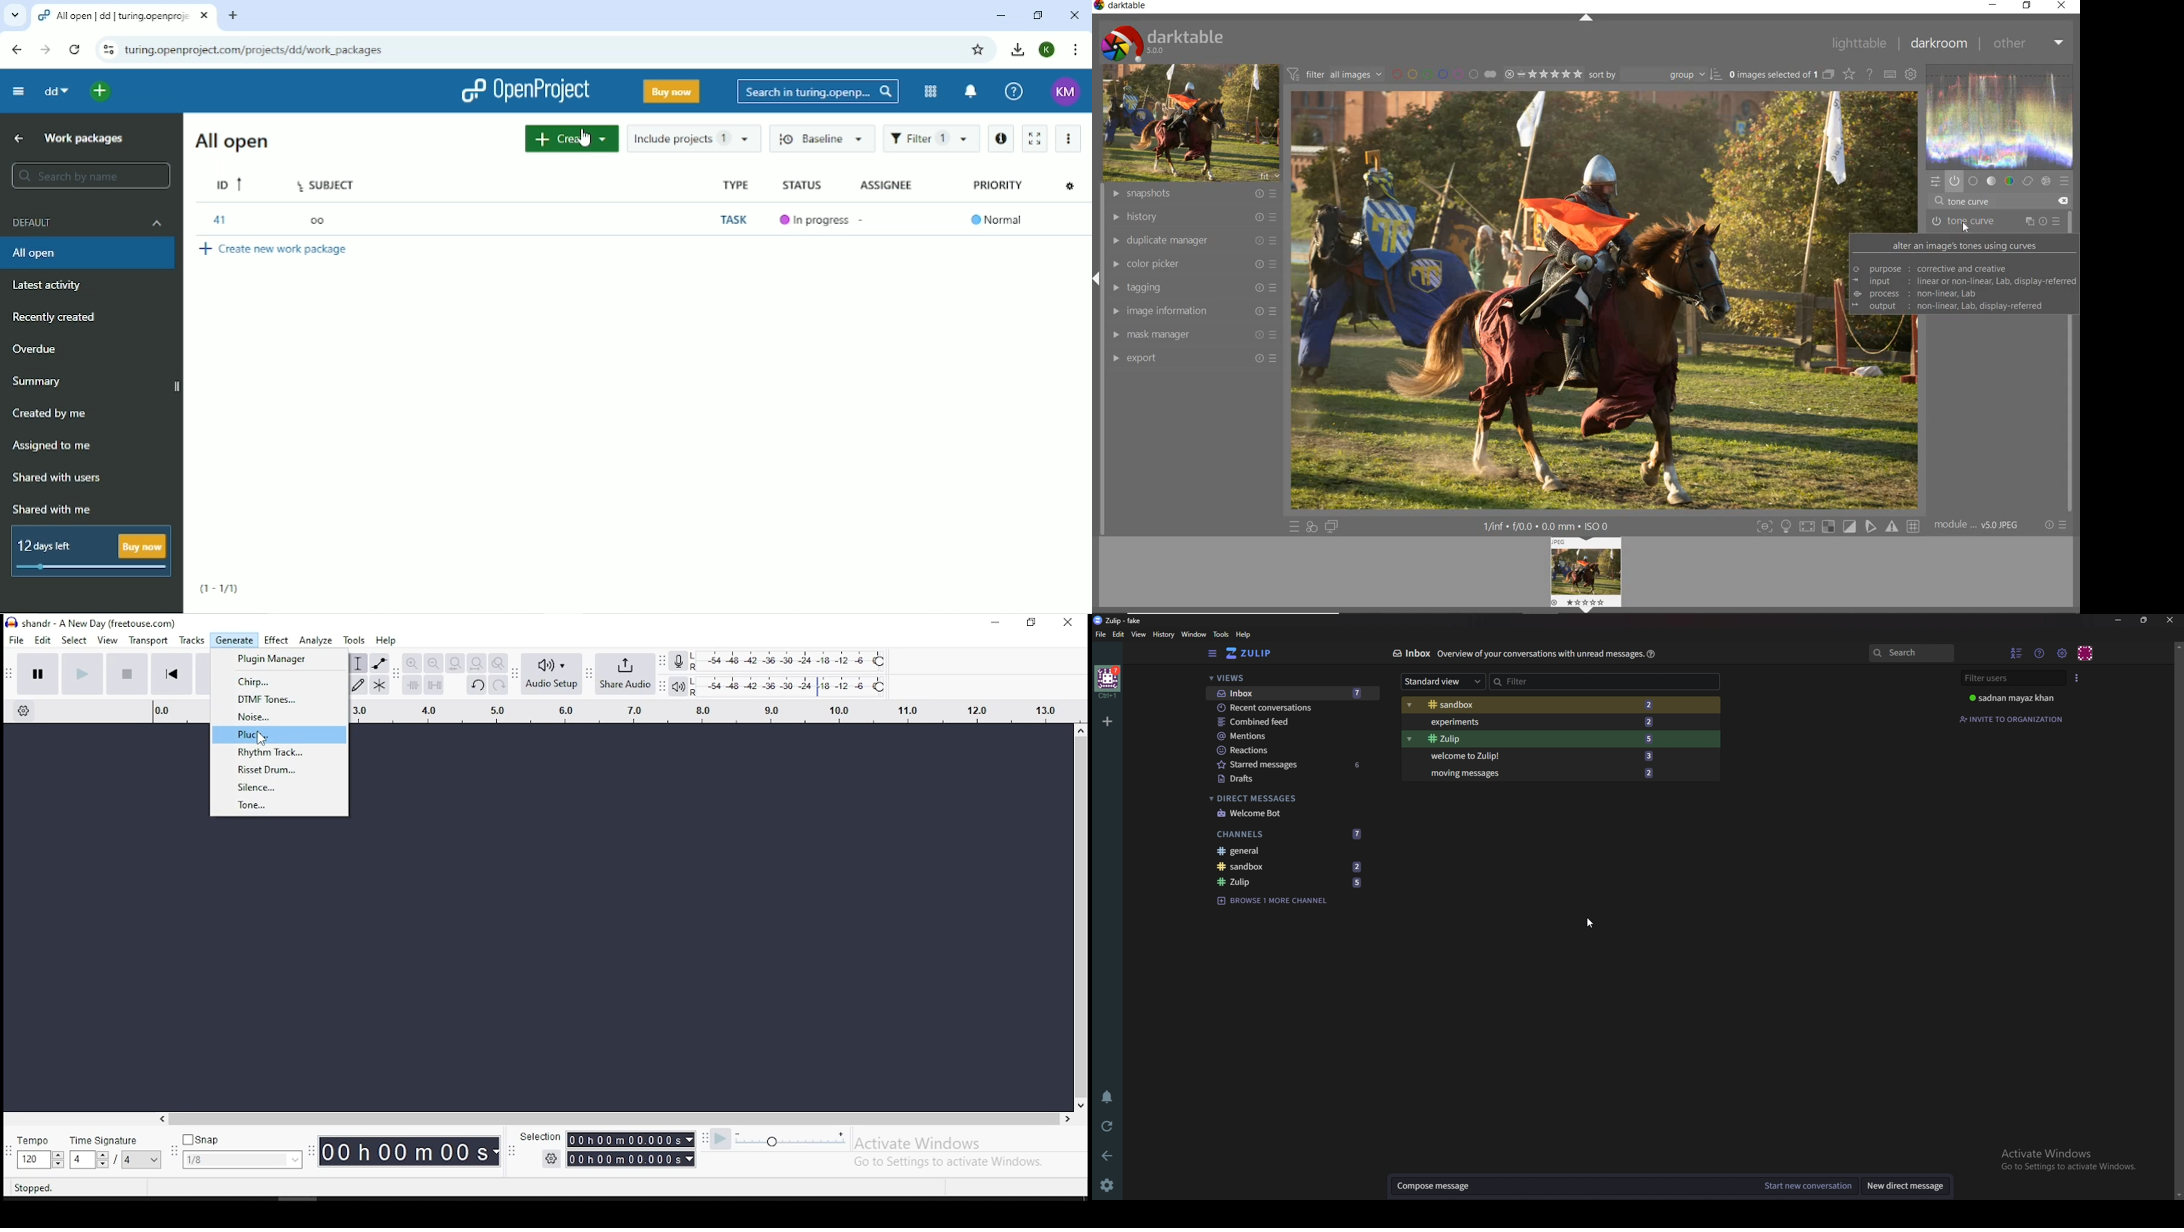 Image resolution: width=2184 pixels, height=1232 pixels. Describe the element at coordinates (1973, 182) in the screenshot. I see `base` at that location.